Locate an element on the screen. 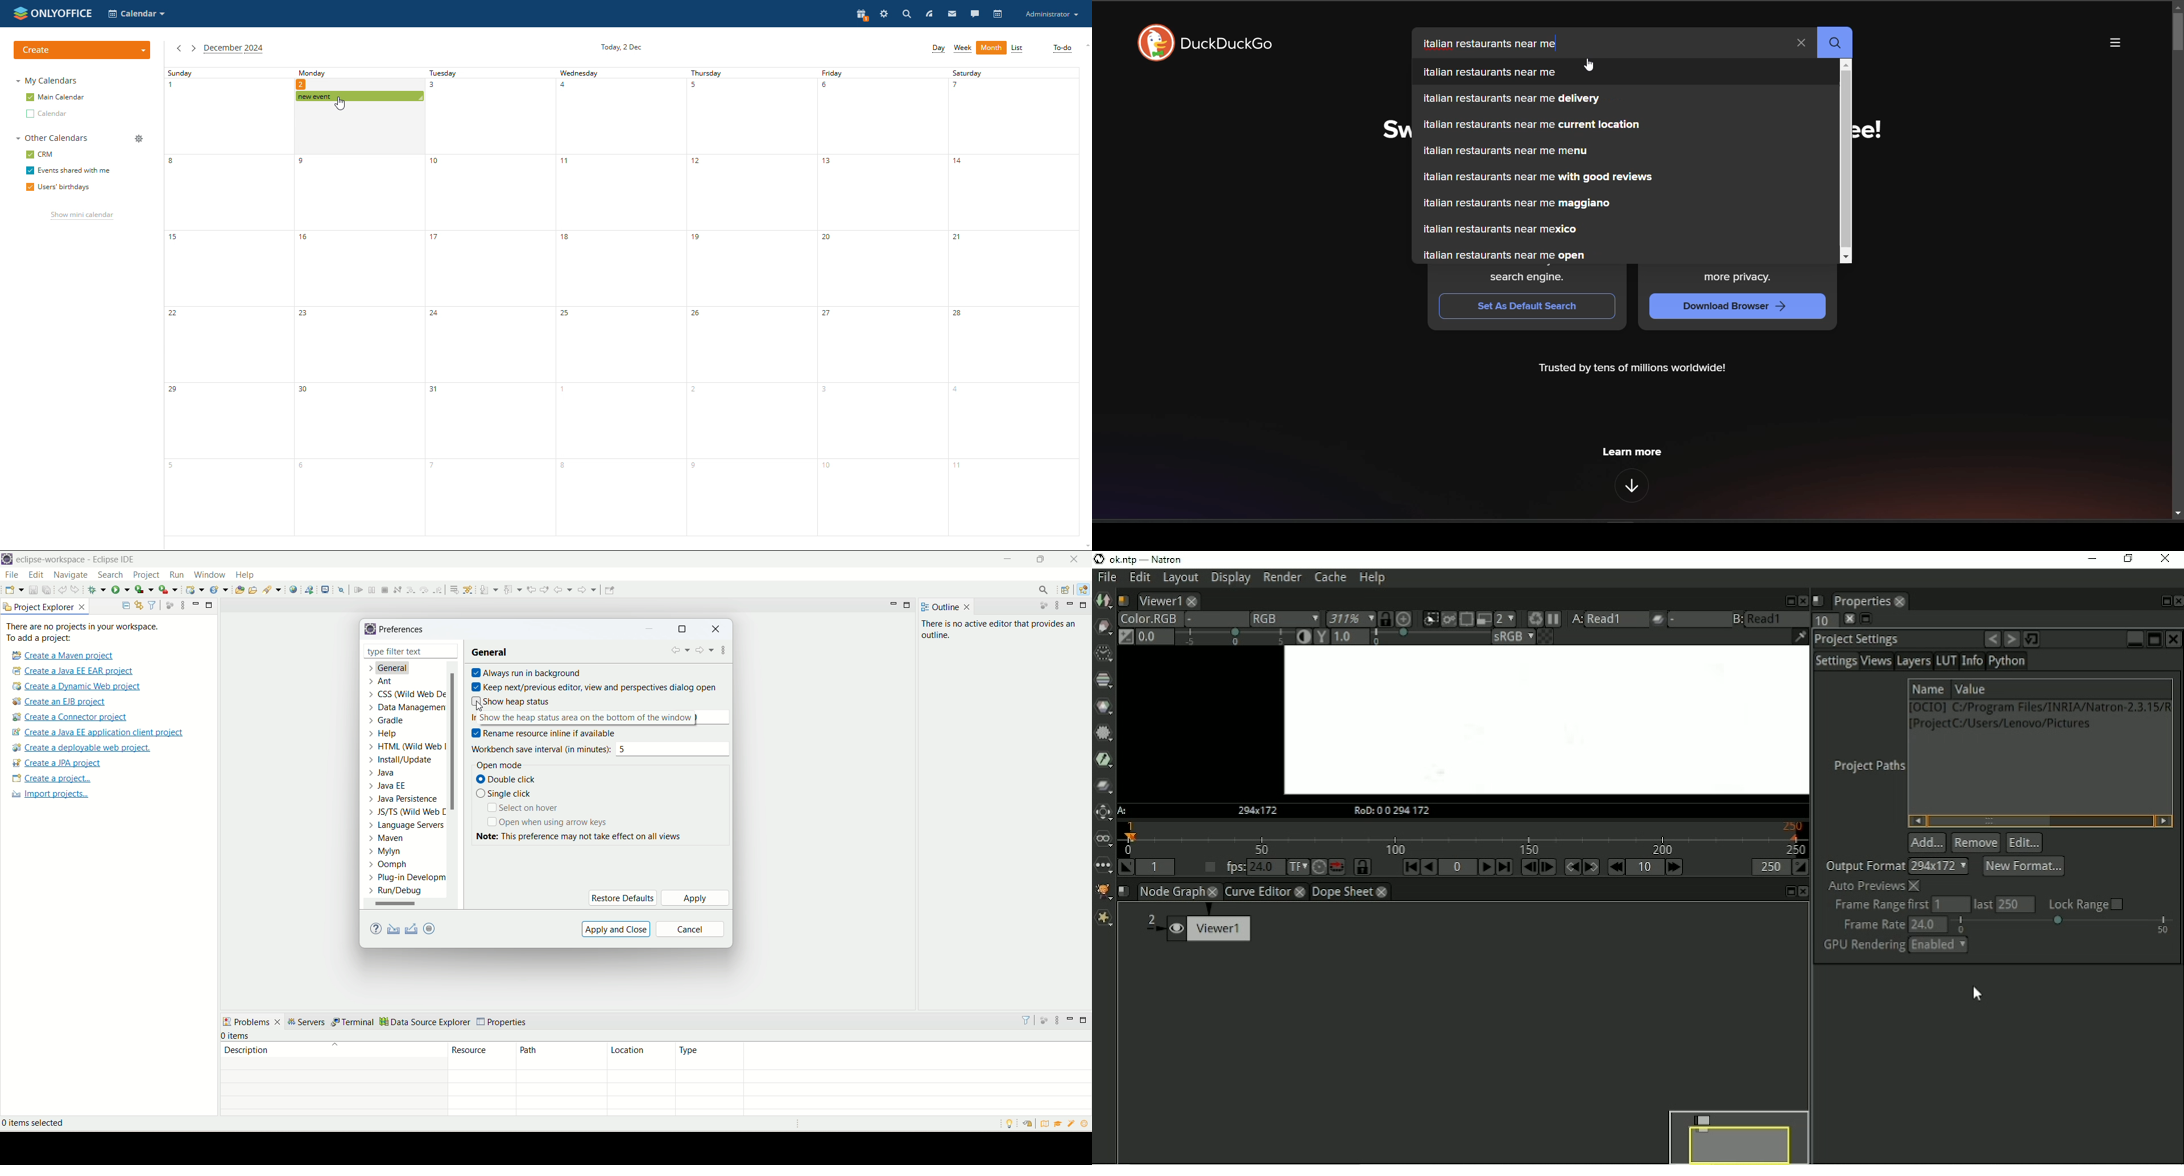 This screenshot has height=1176, width=2184. run last tool is located at coordinates (168, 590).